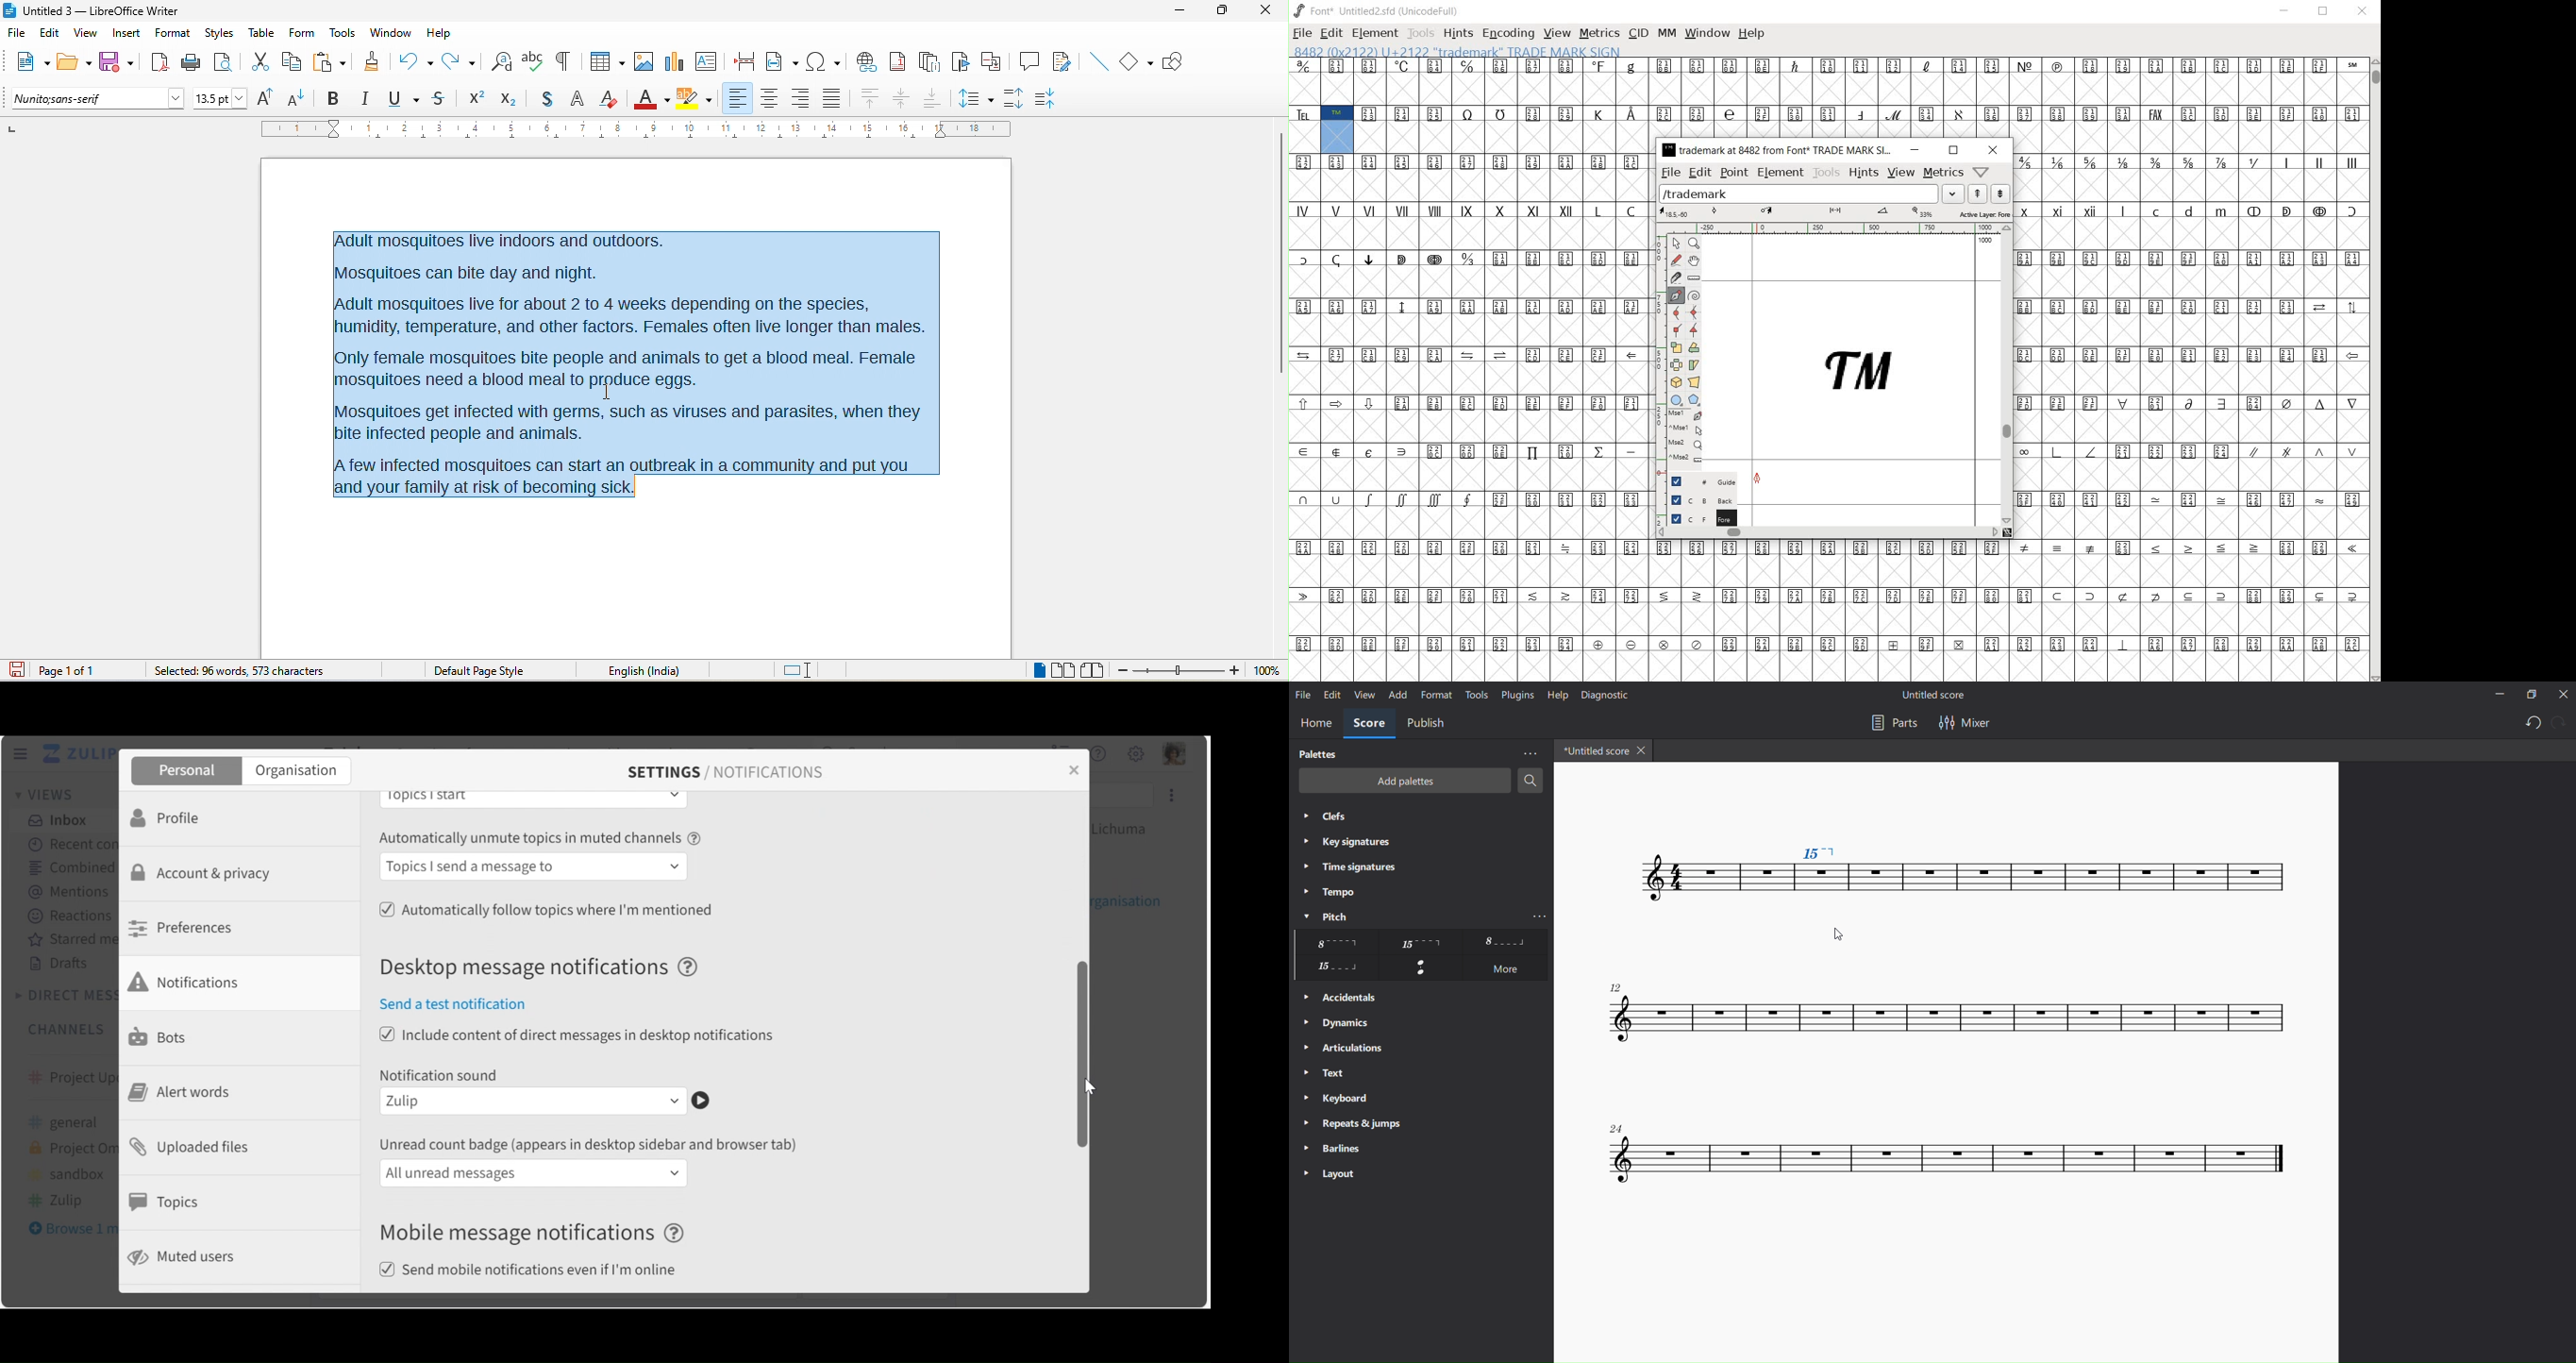  I want to click on font color, so click(651, 97).